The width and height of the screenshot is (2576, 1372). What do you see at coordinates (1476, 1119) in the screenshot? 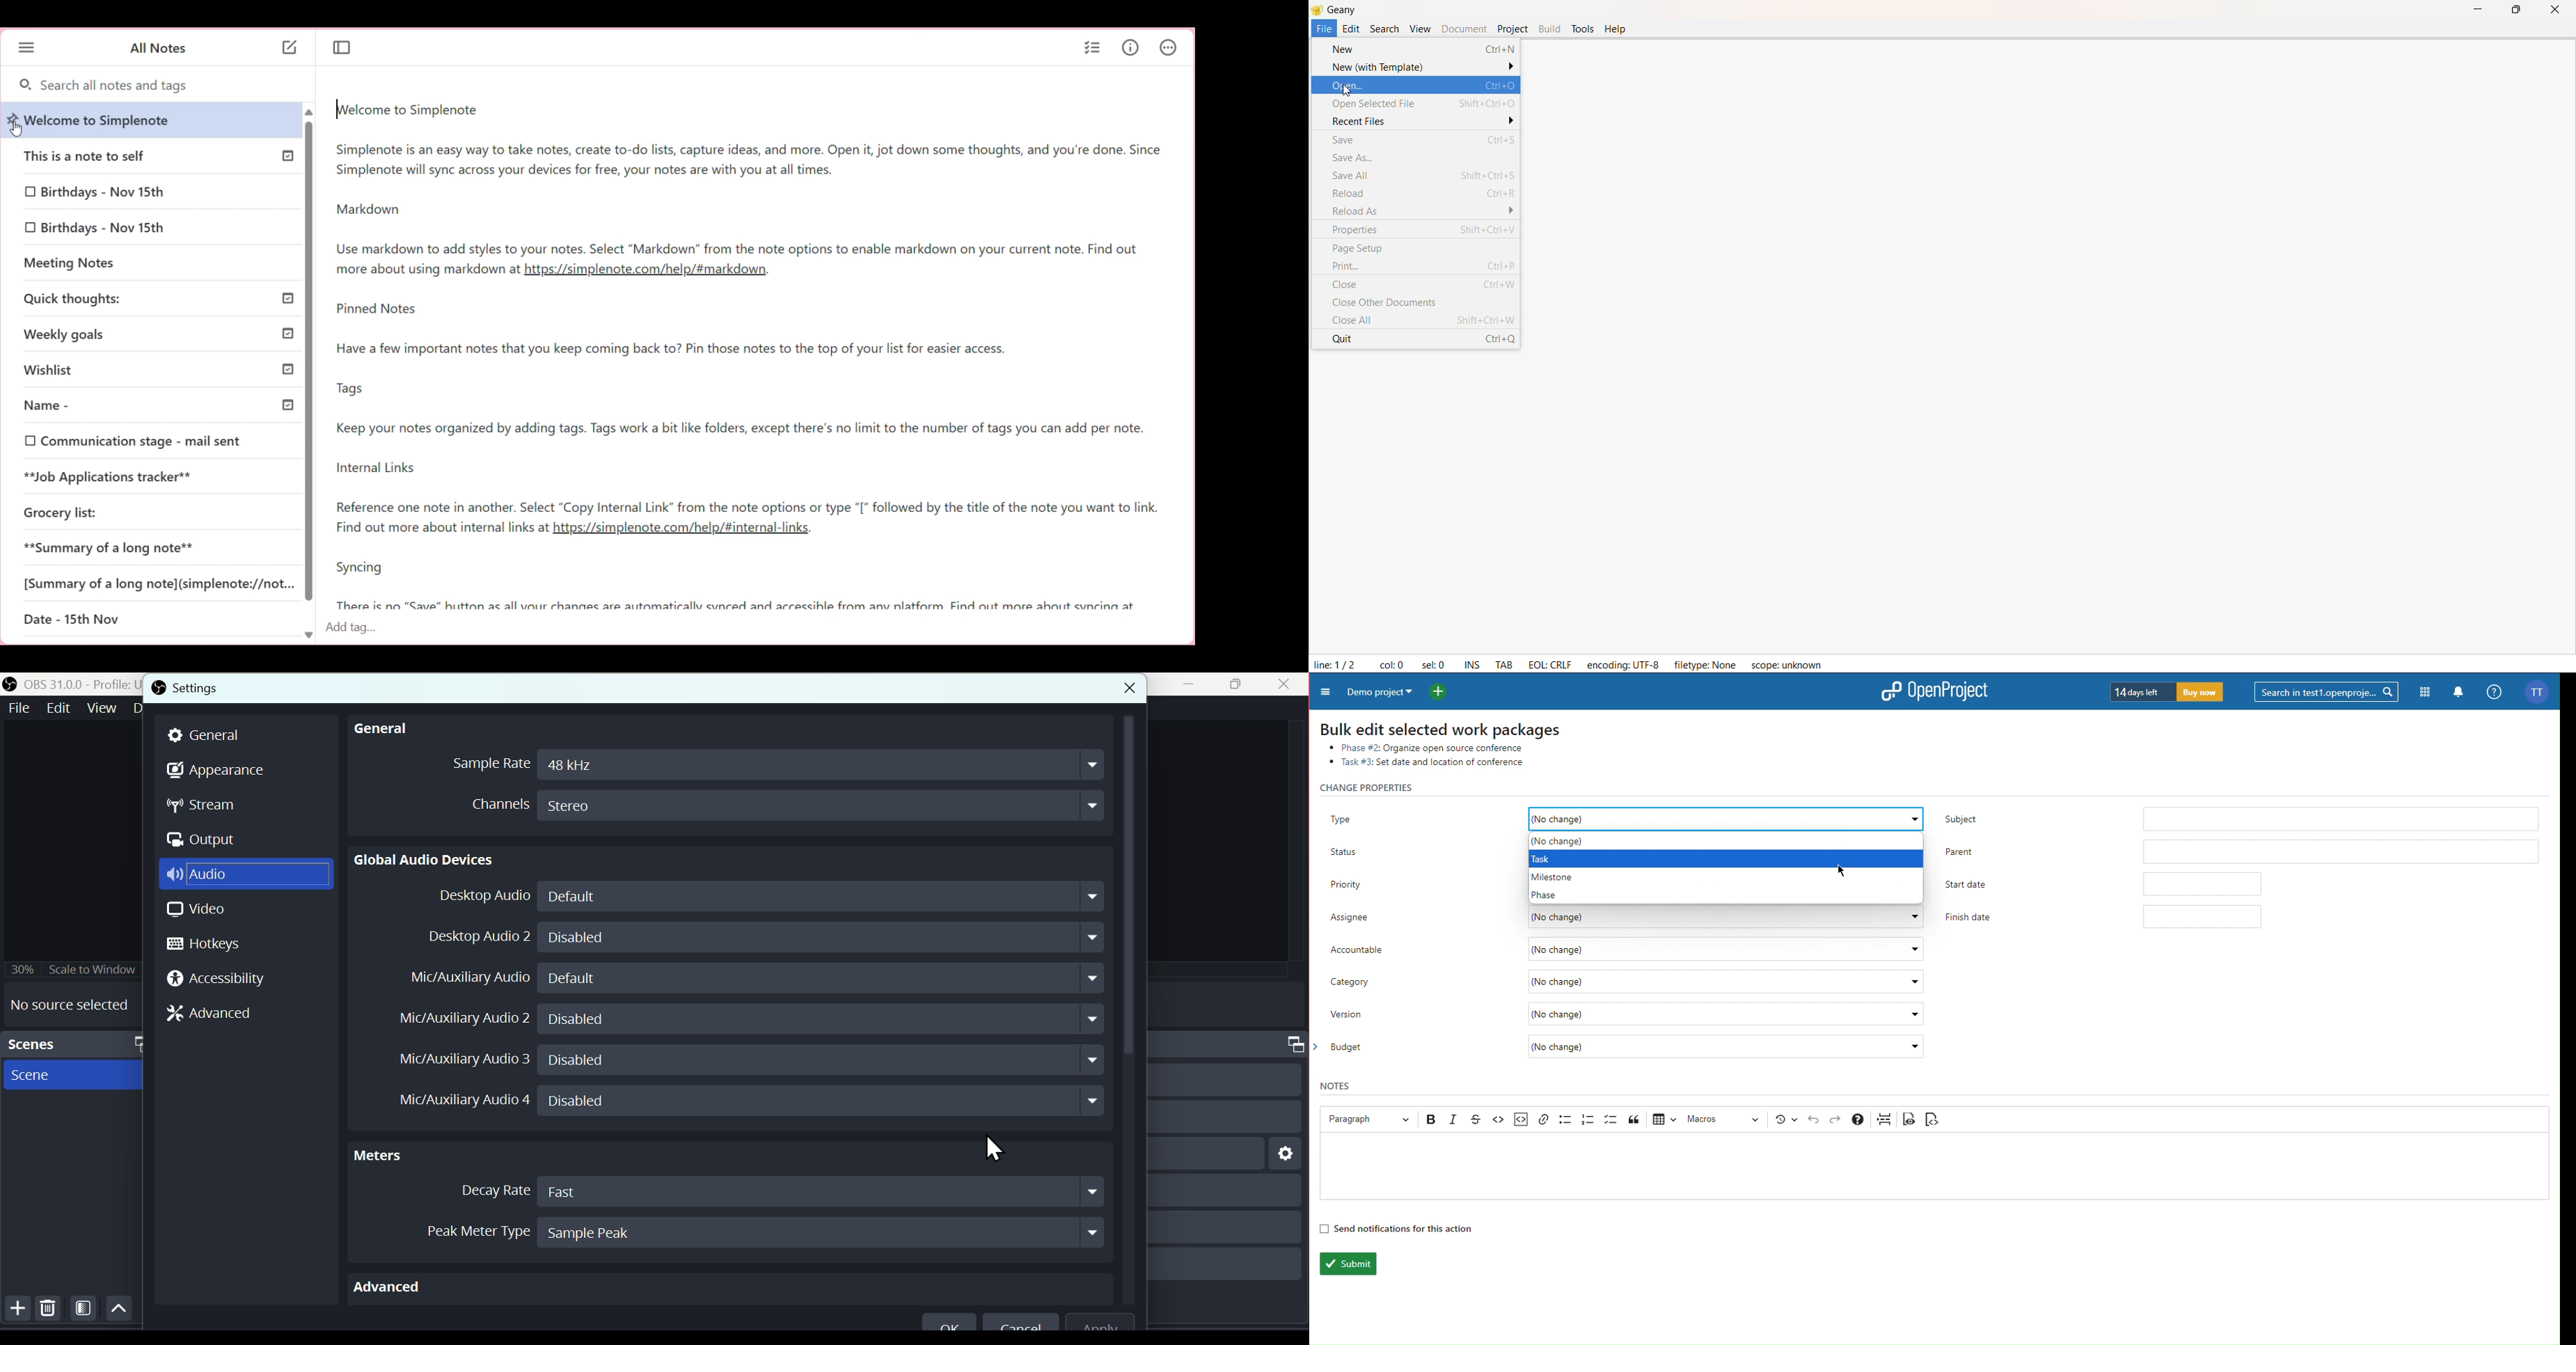
I see `Strikethrough` at bounding box center [1476, 1119].